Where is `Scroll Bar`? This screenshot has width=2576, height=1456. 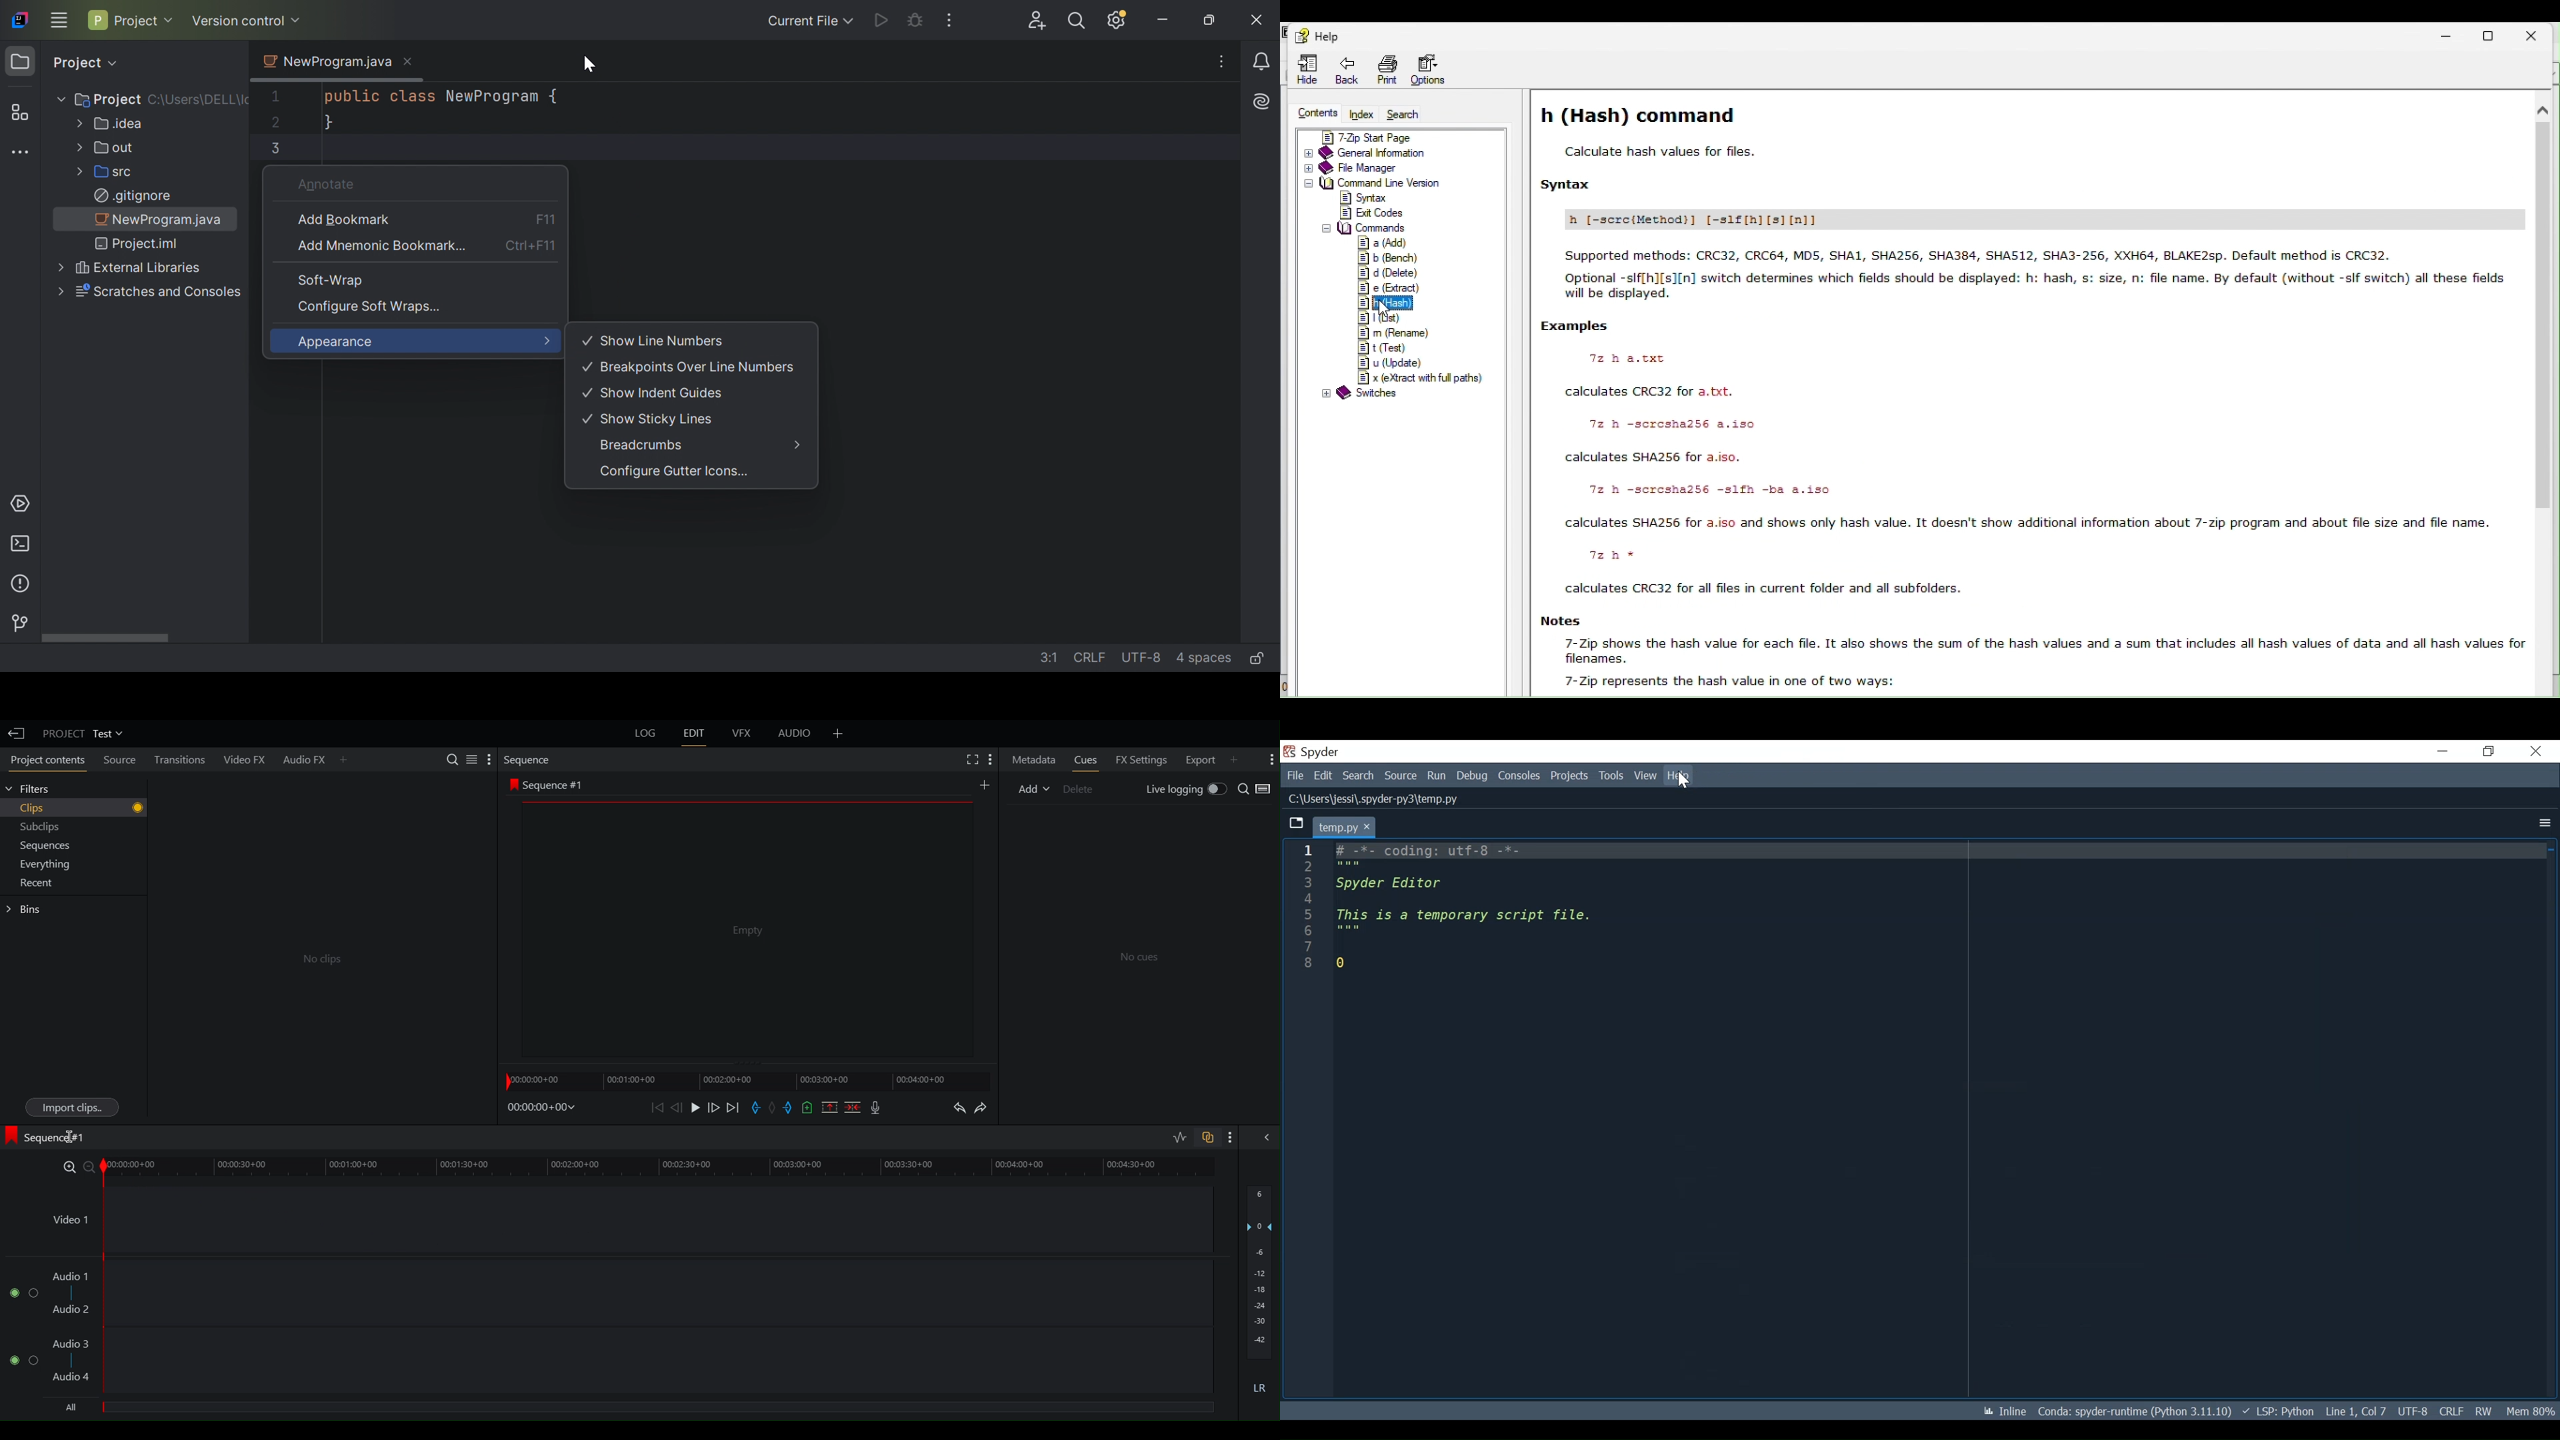
Scroll Bar is located at coordinates (145, 637).